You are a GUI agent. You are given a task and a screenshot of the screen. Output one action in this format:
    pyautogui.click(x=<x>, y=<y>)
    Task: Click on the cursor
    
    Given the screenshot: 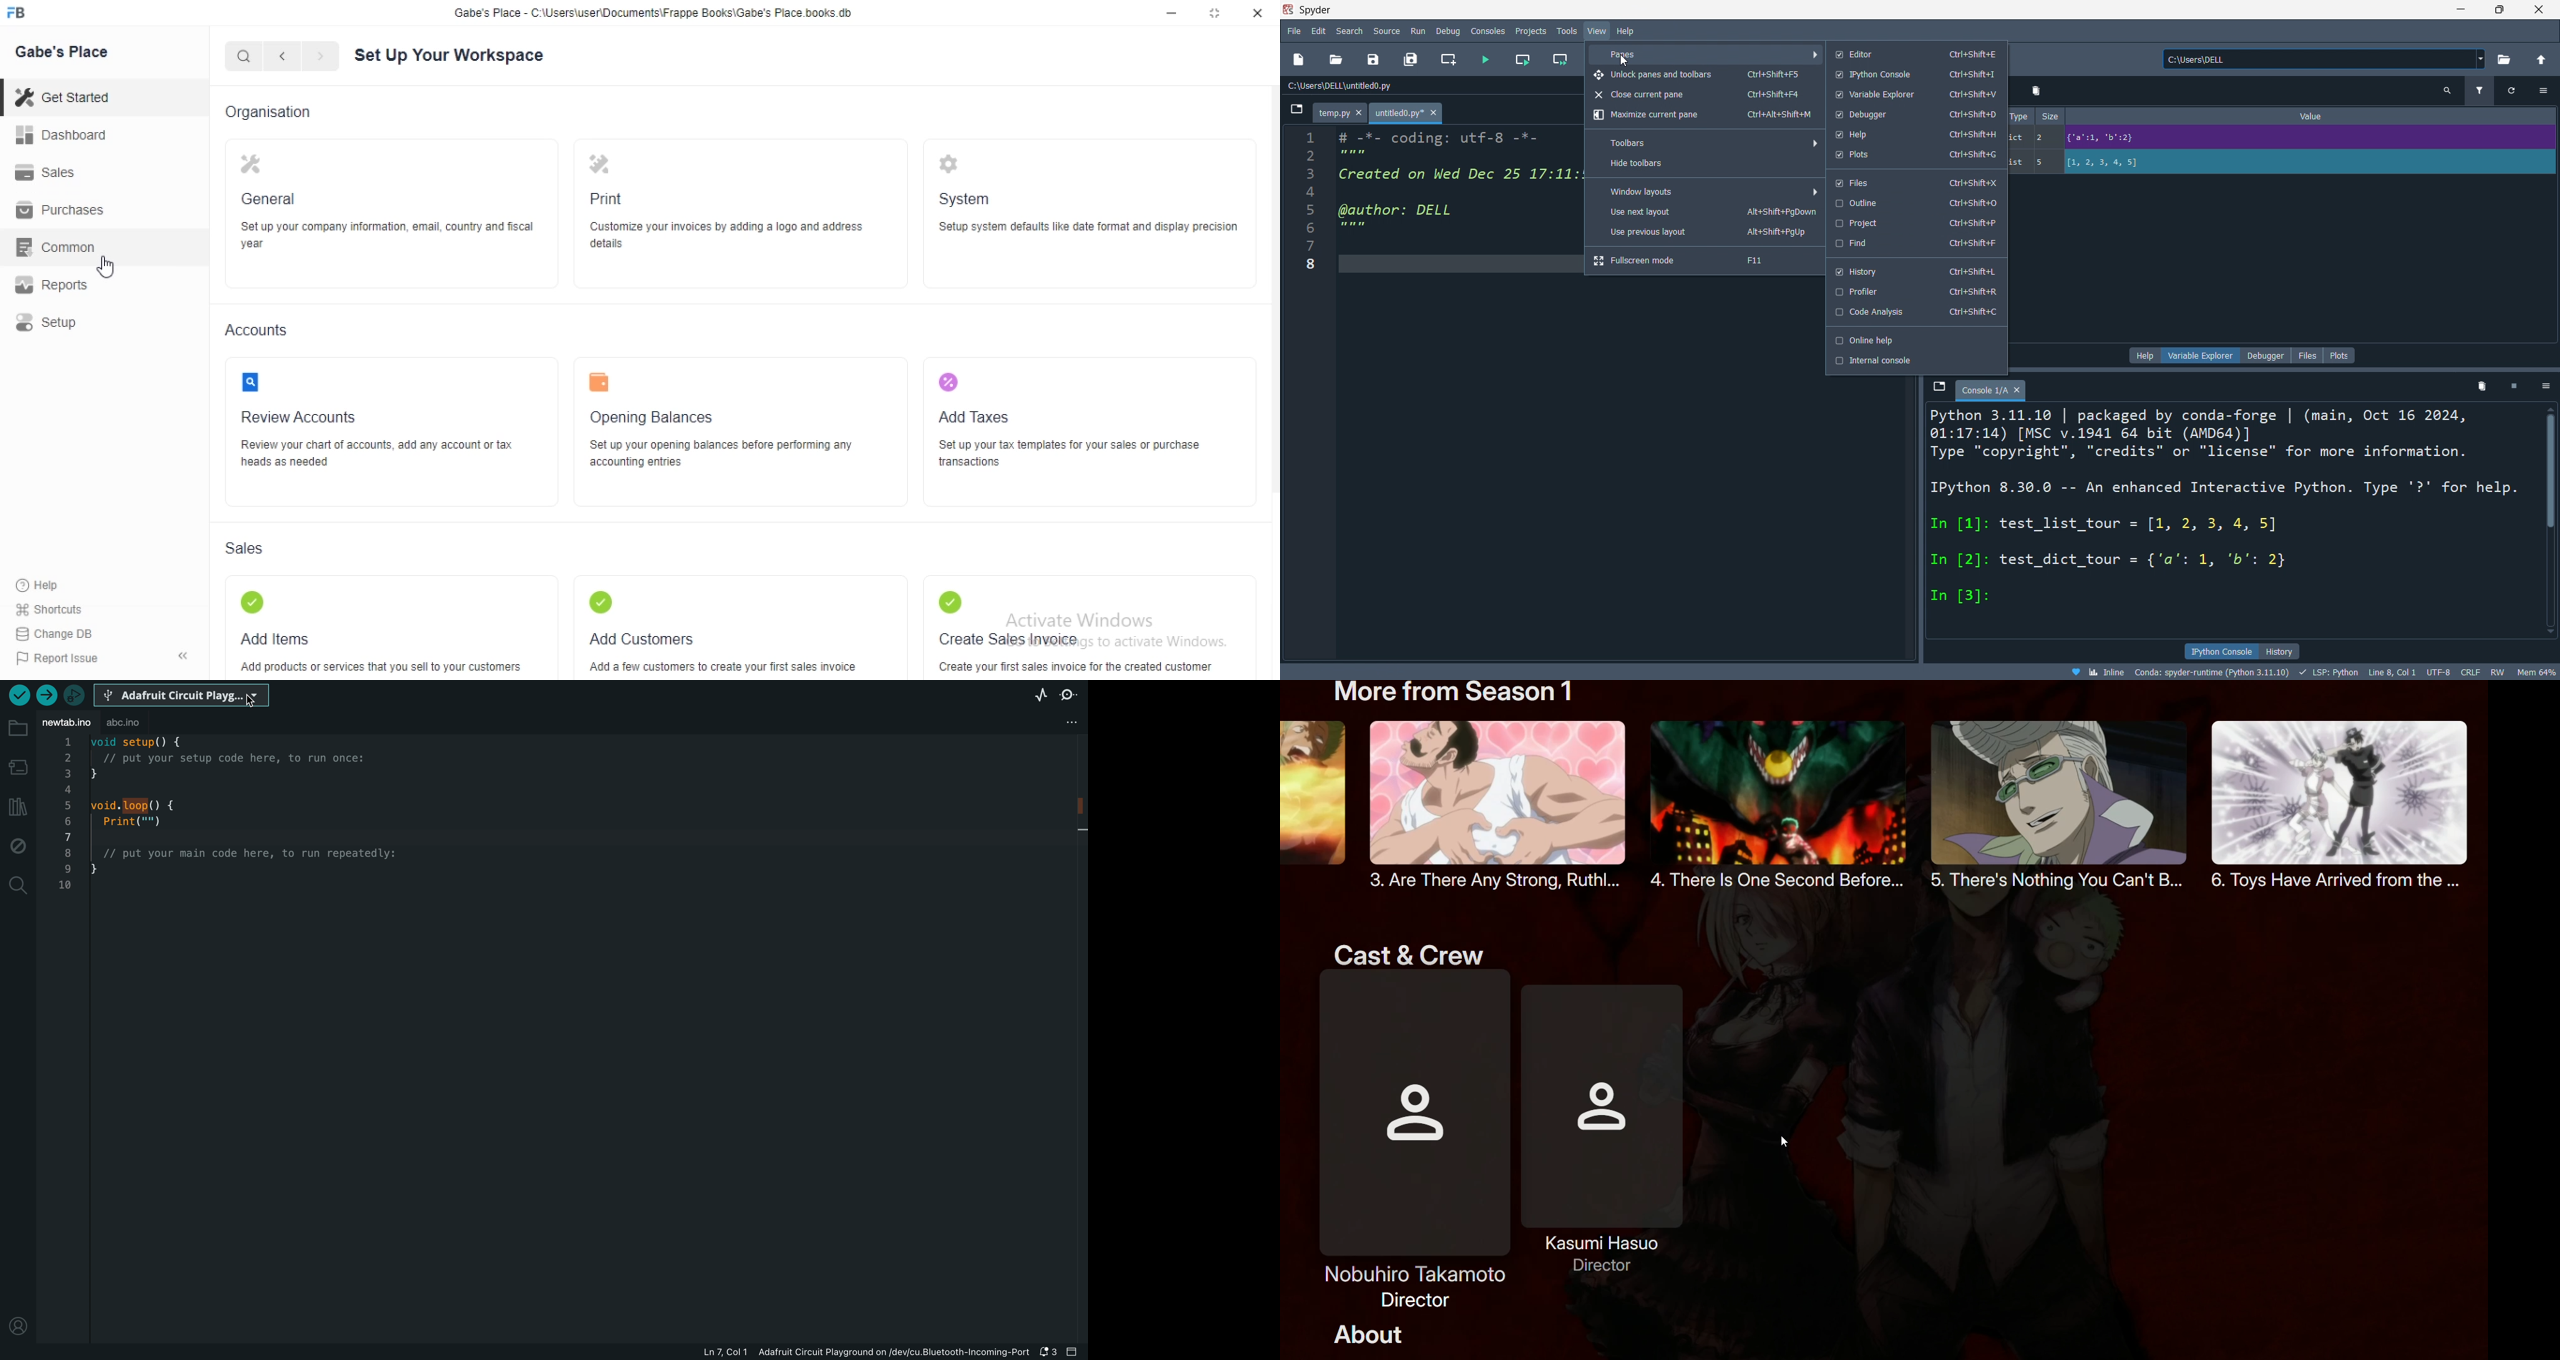 What is the action you would take?
    pyautogui.click(x=107, y=266)
    